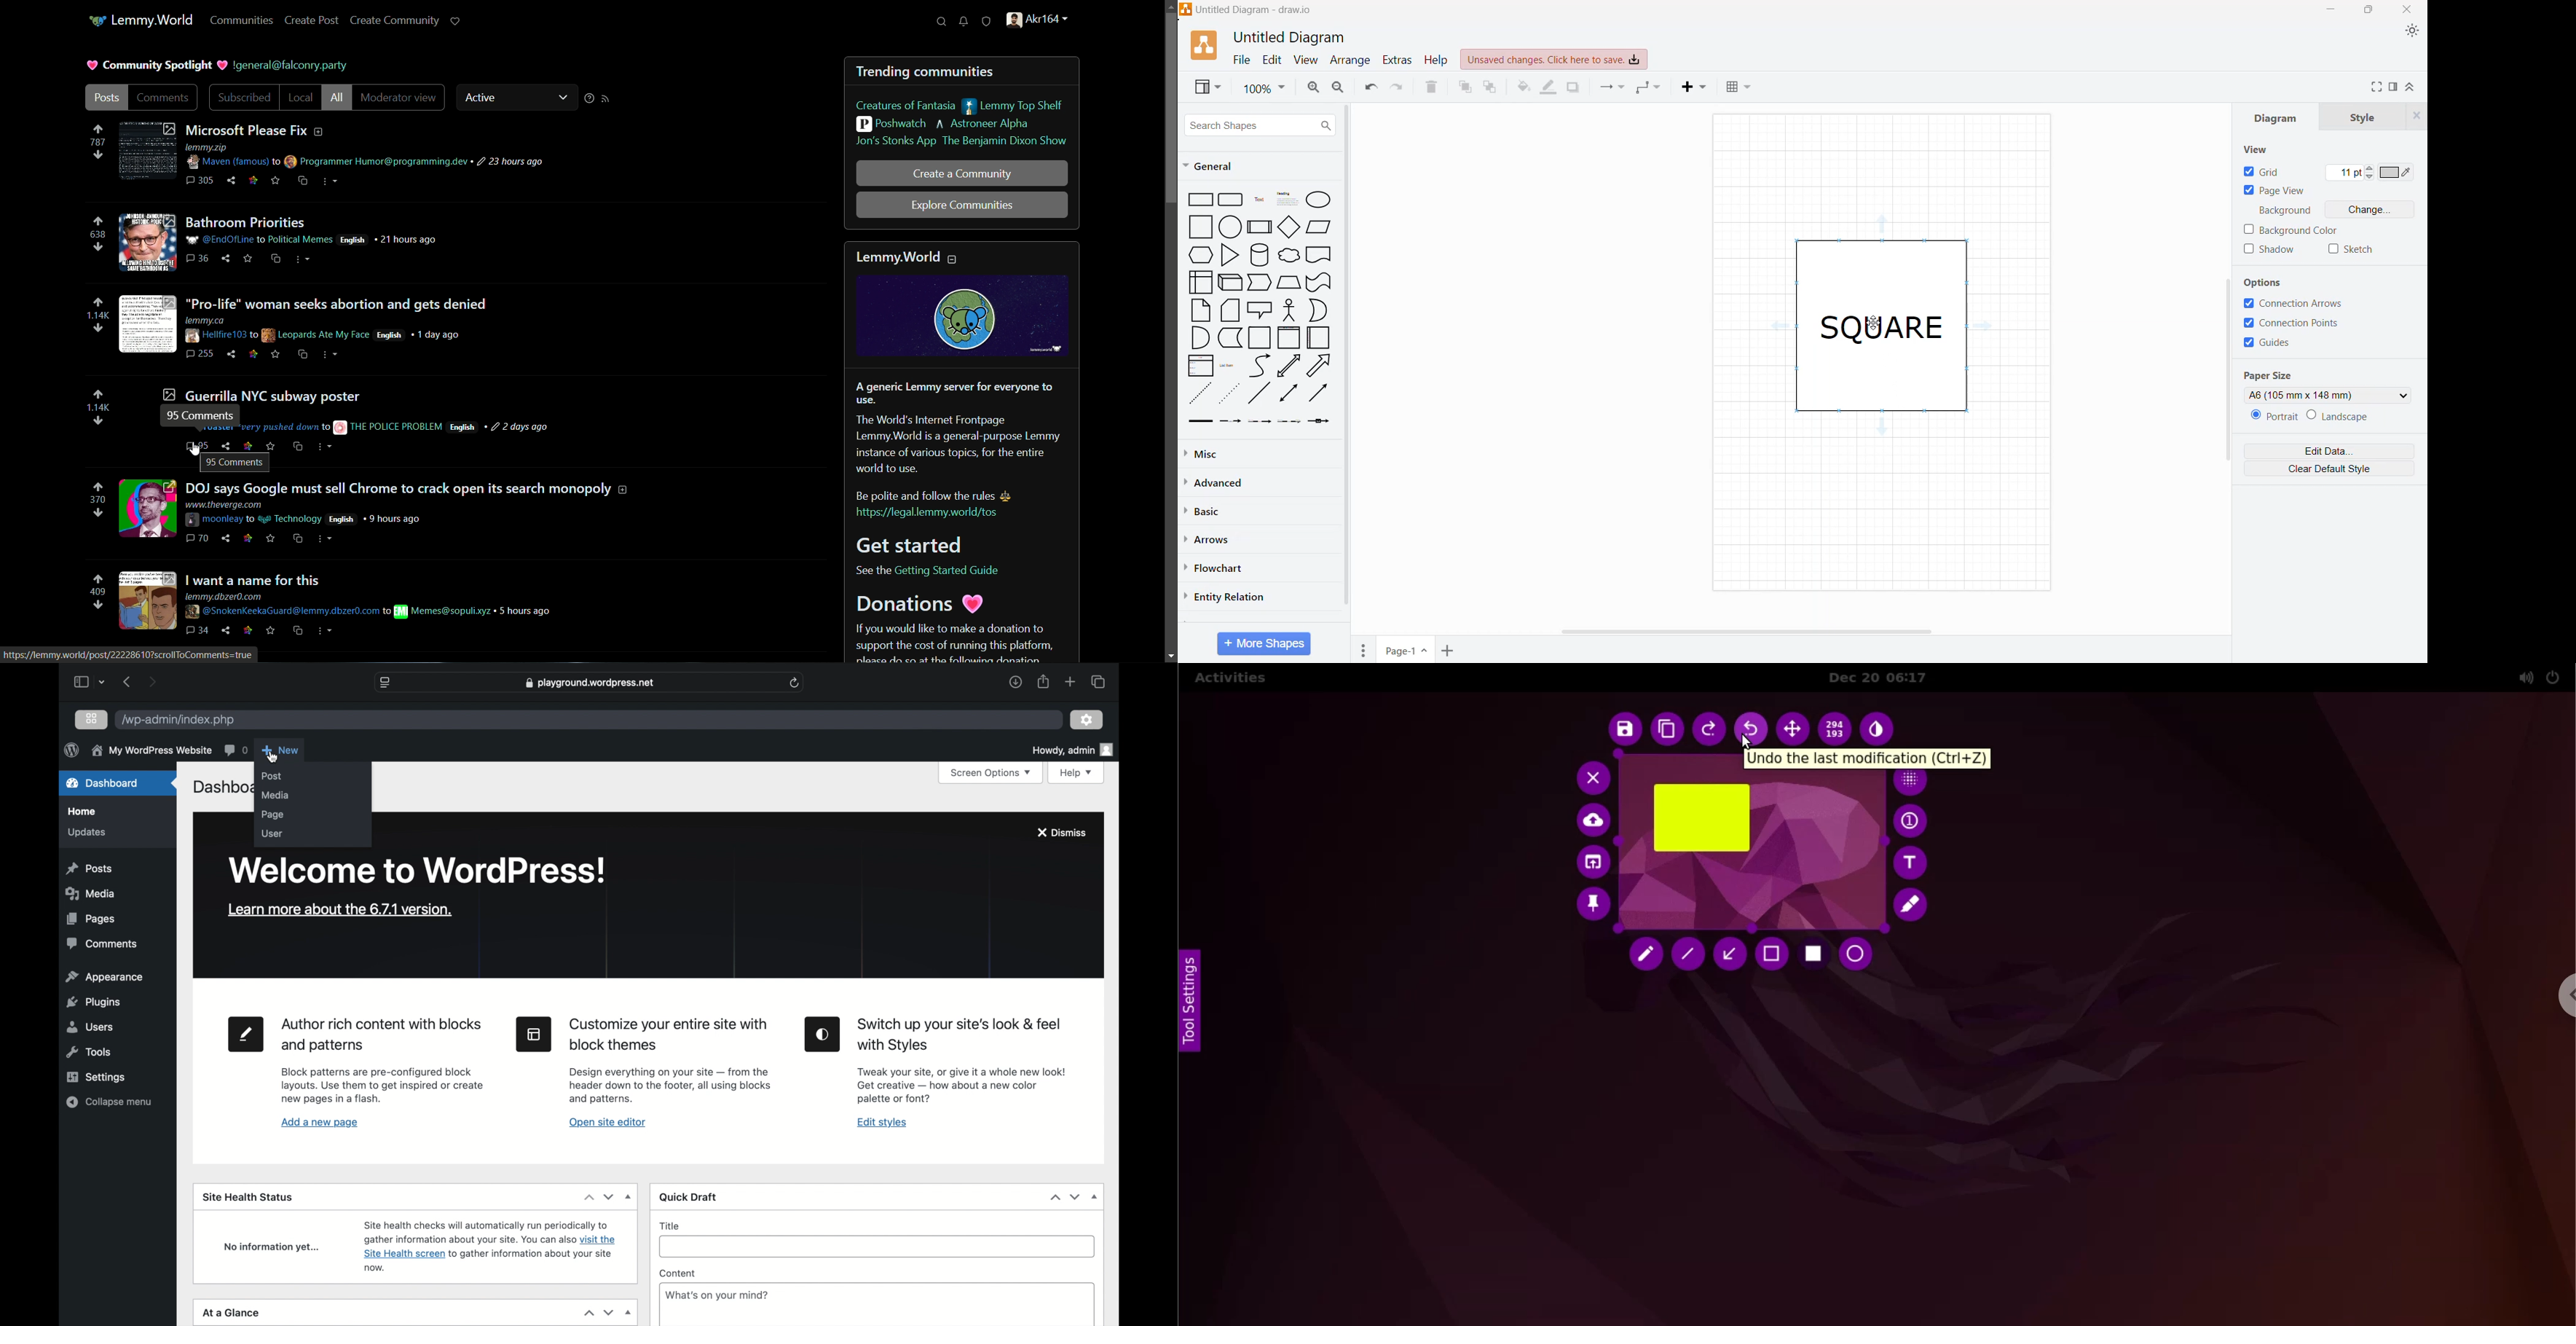 This screenshot has width=2576, height=1344. I want to click on pixellete, so click(1913, 782).